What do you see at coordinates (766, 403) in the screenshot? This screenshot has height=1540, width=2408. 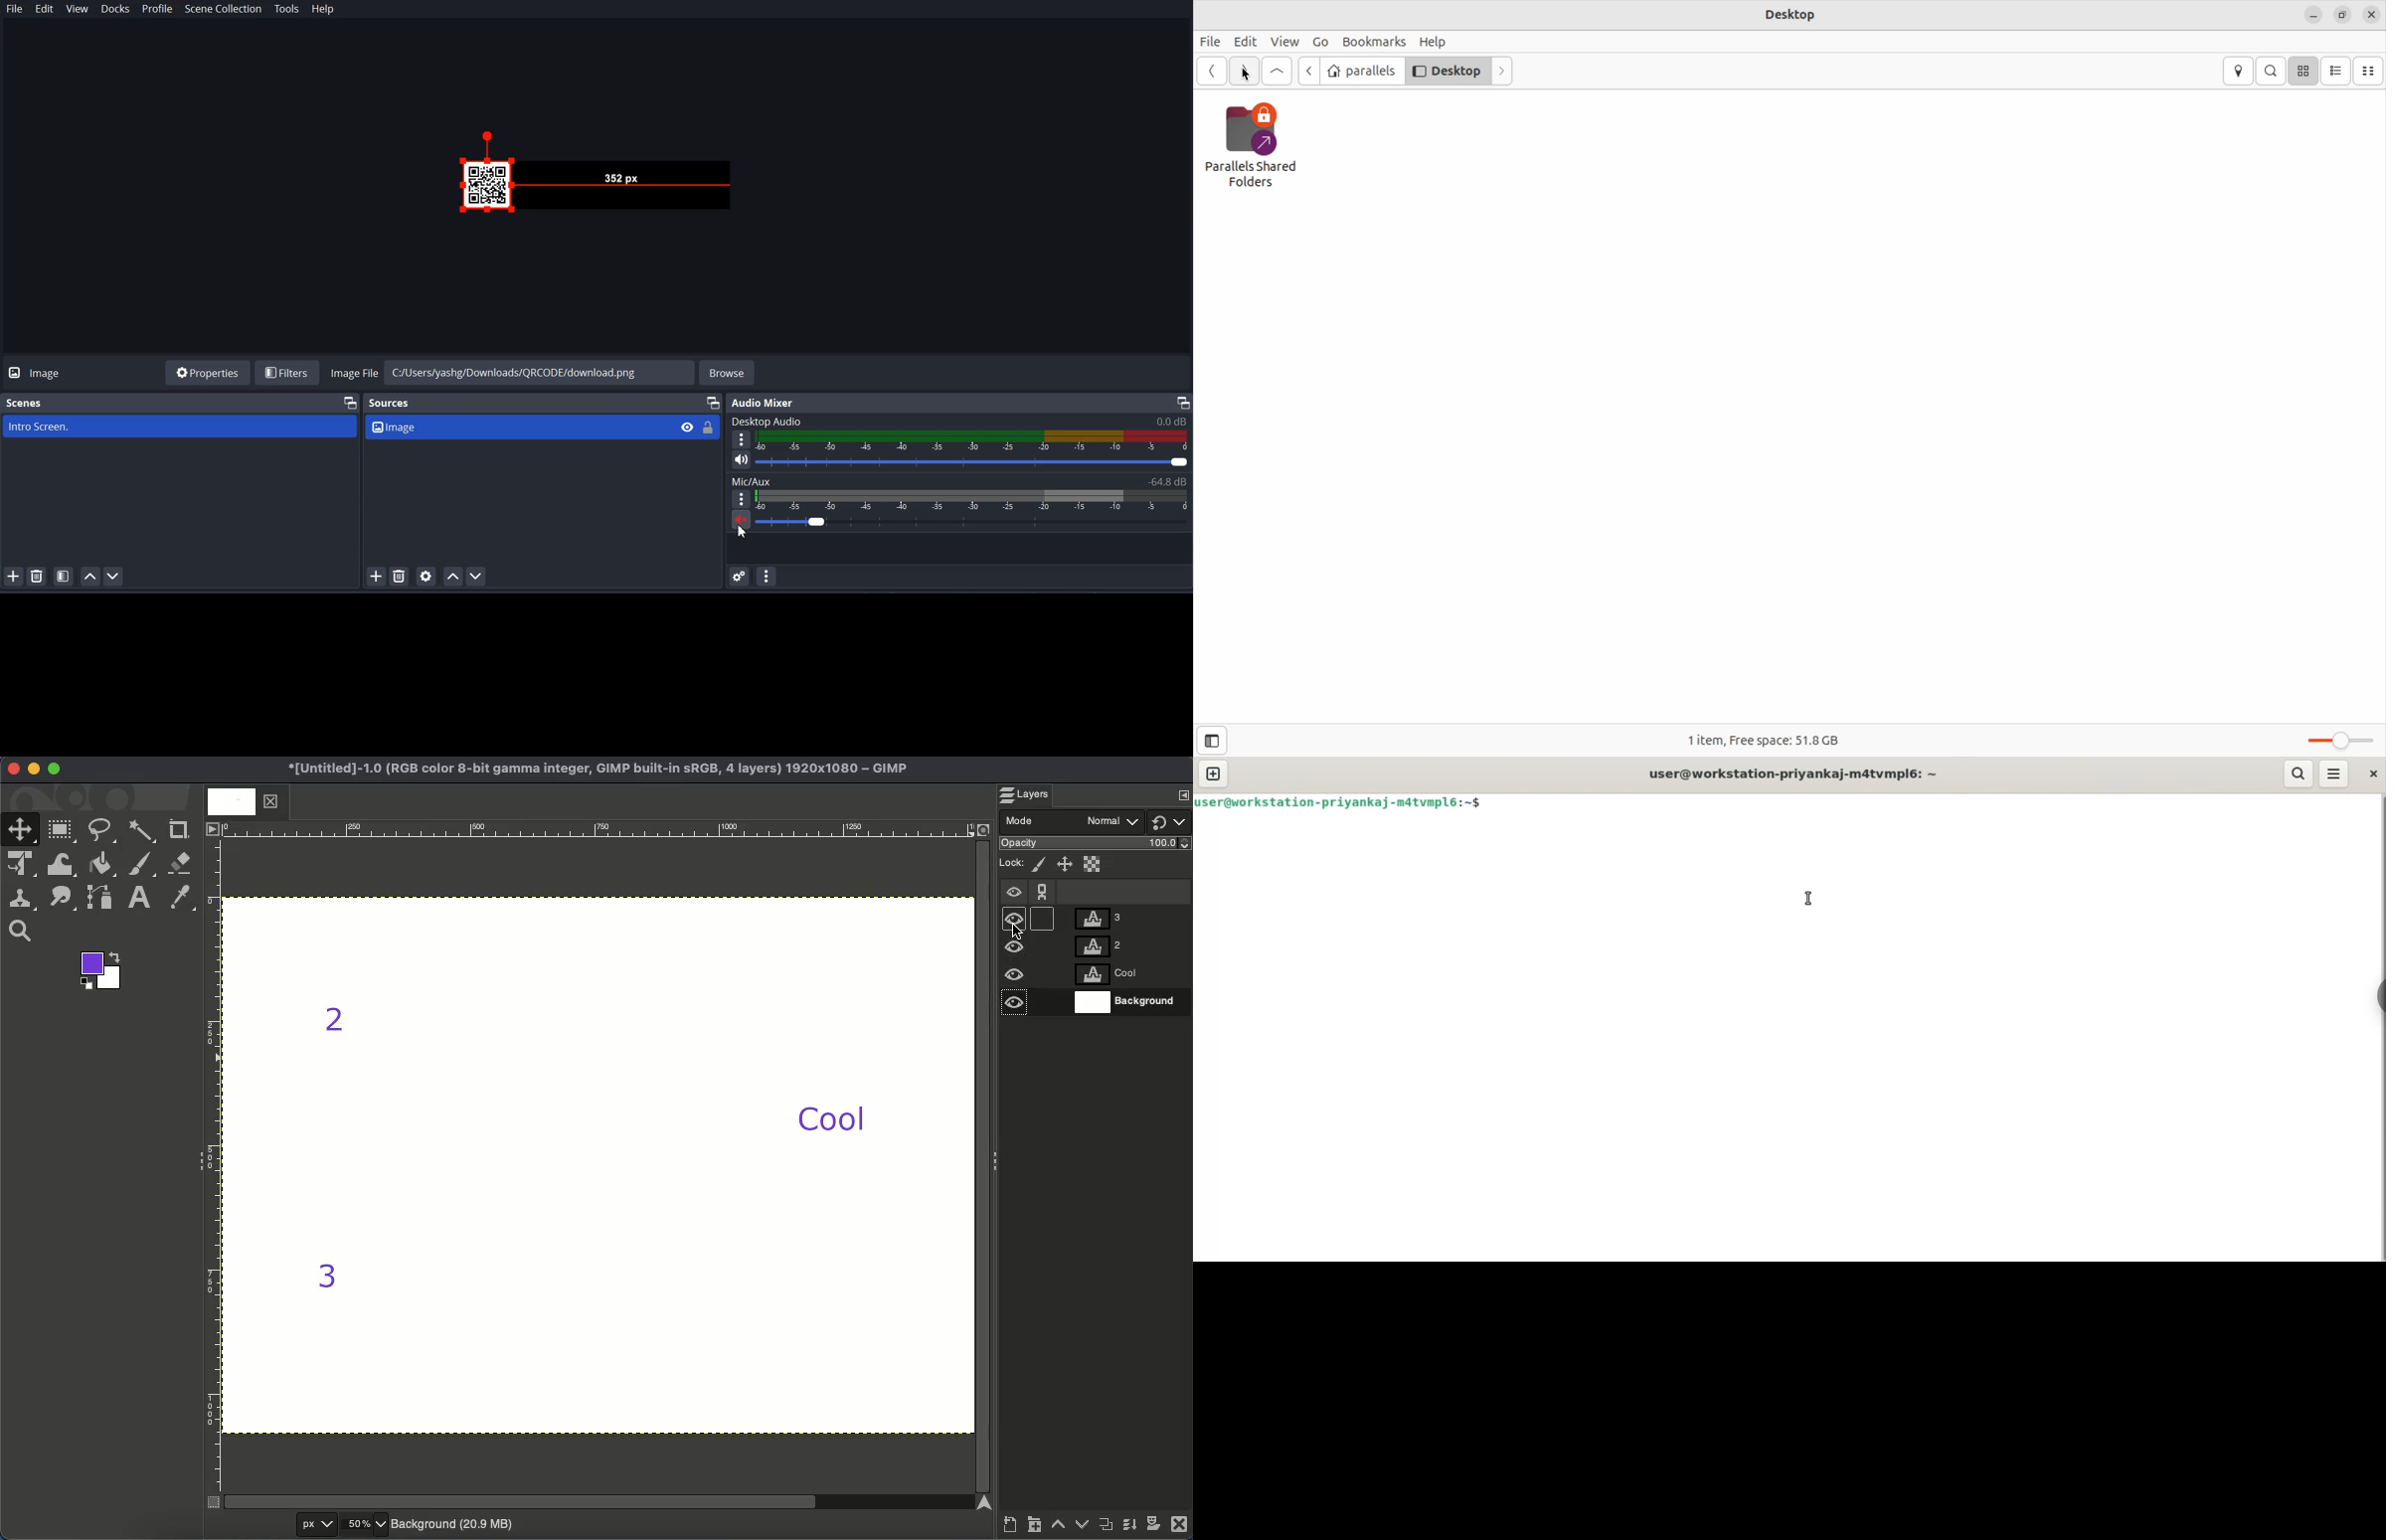 I see `Text` at bounding box center [766, 403].